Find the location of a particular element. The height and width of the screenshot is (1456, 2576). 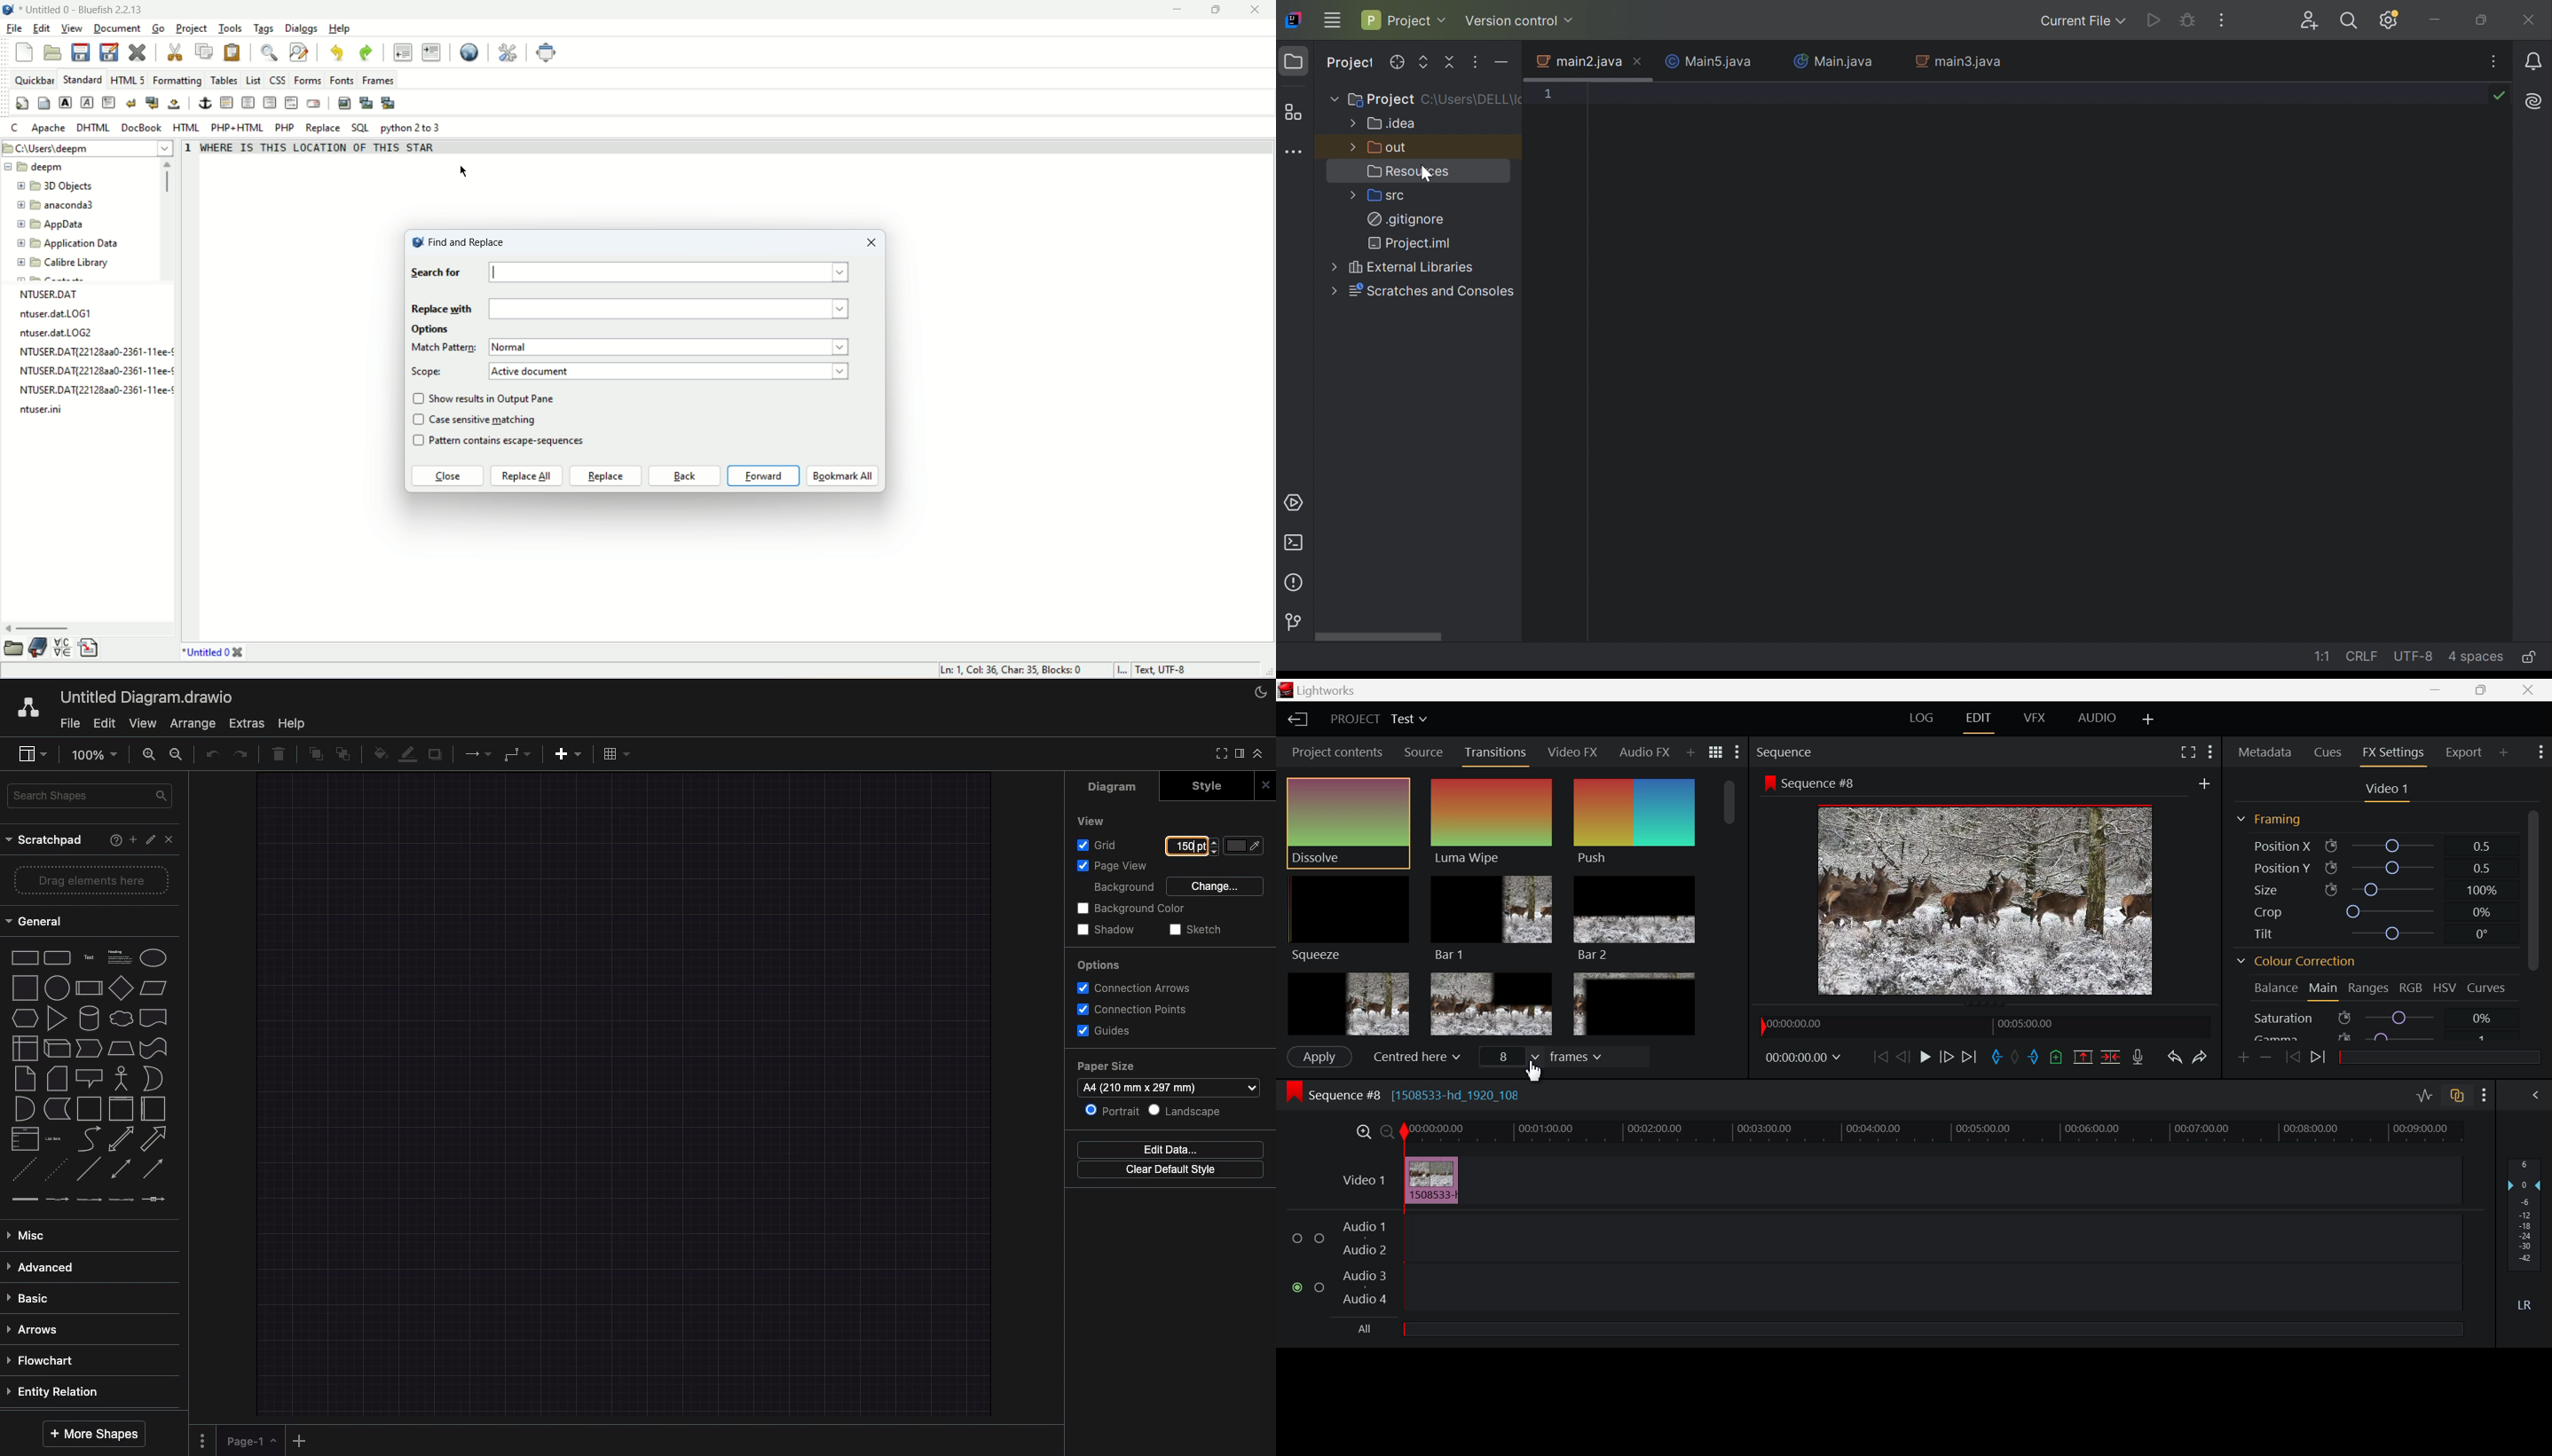

Match pattern is located at coordinates (445, 348).